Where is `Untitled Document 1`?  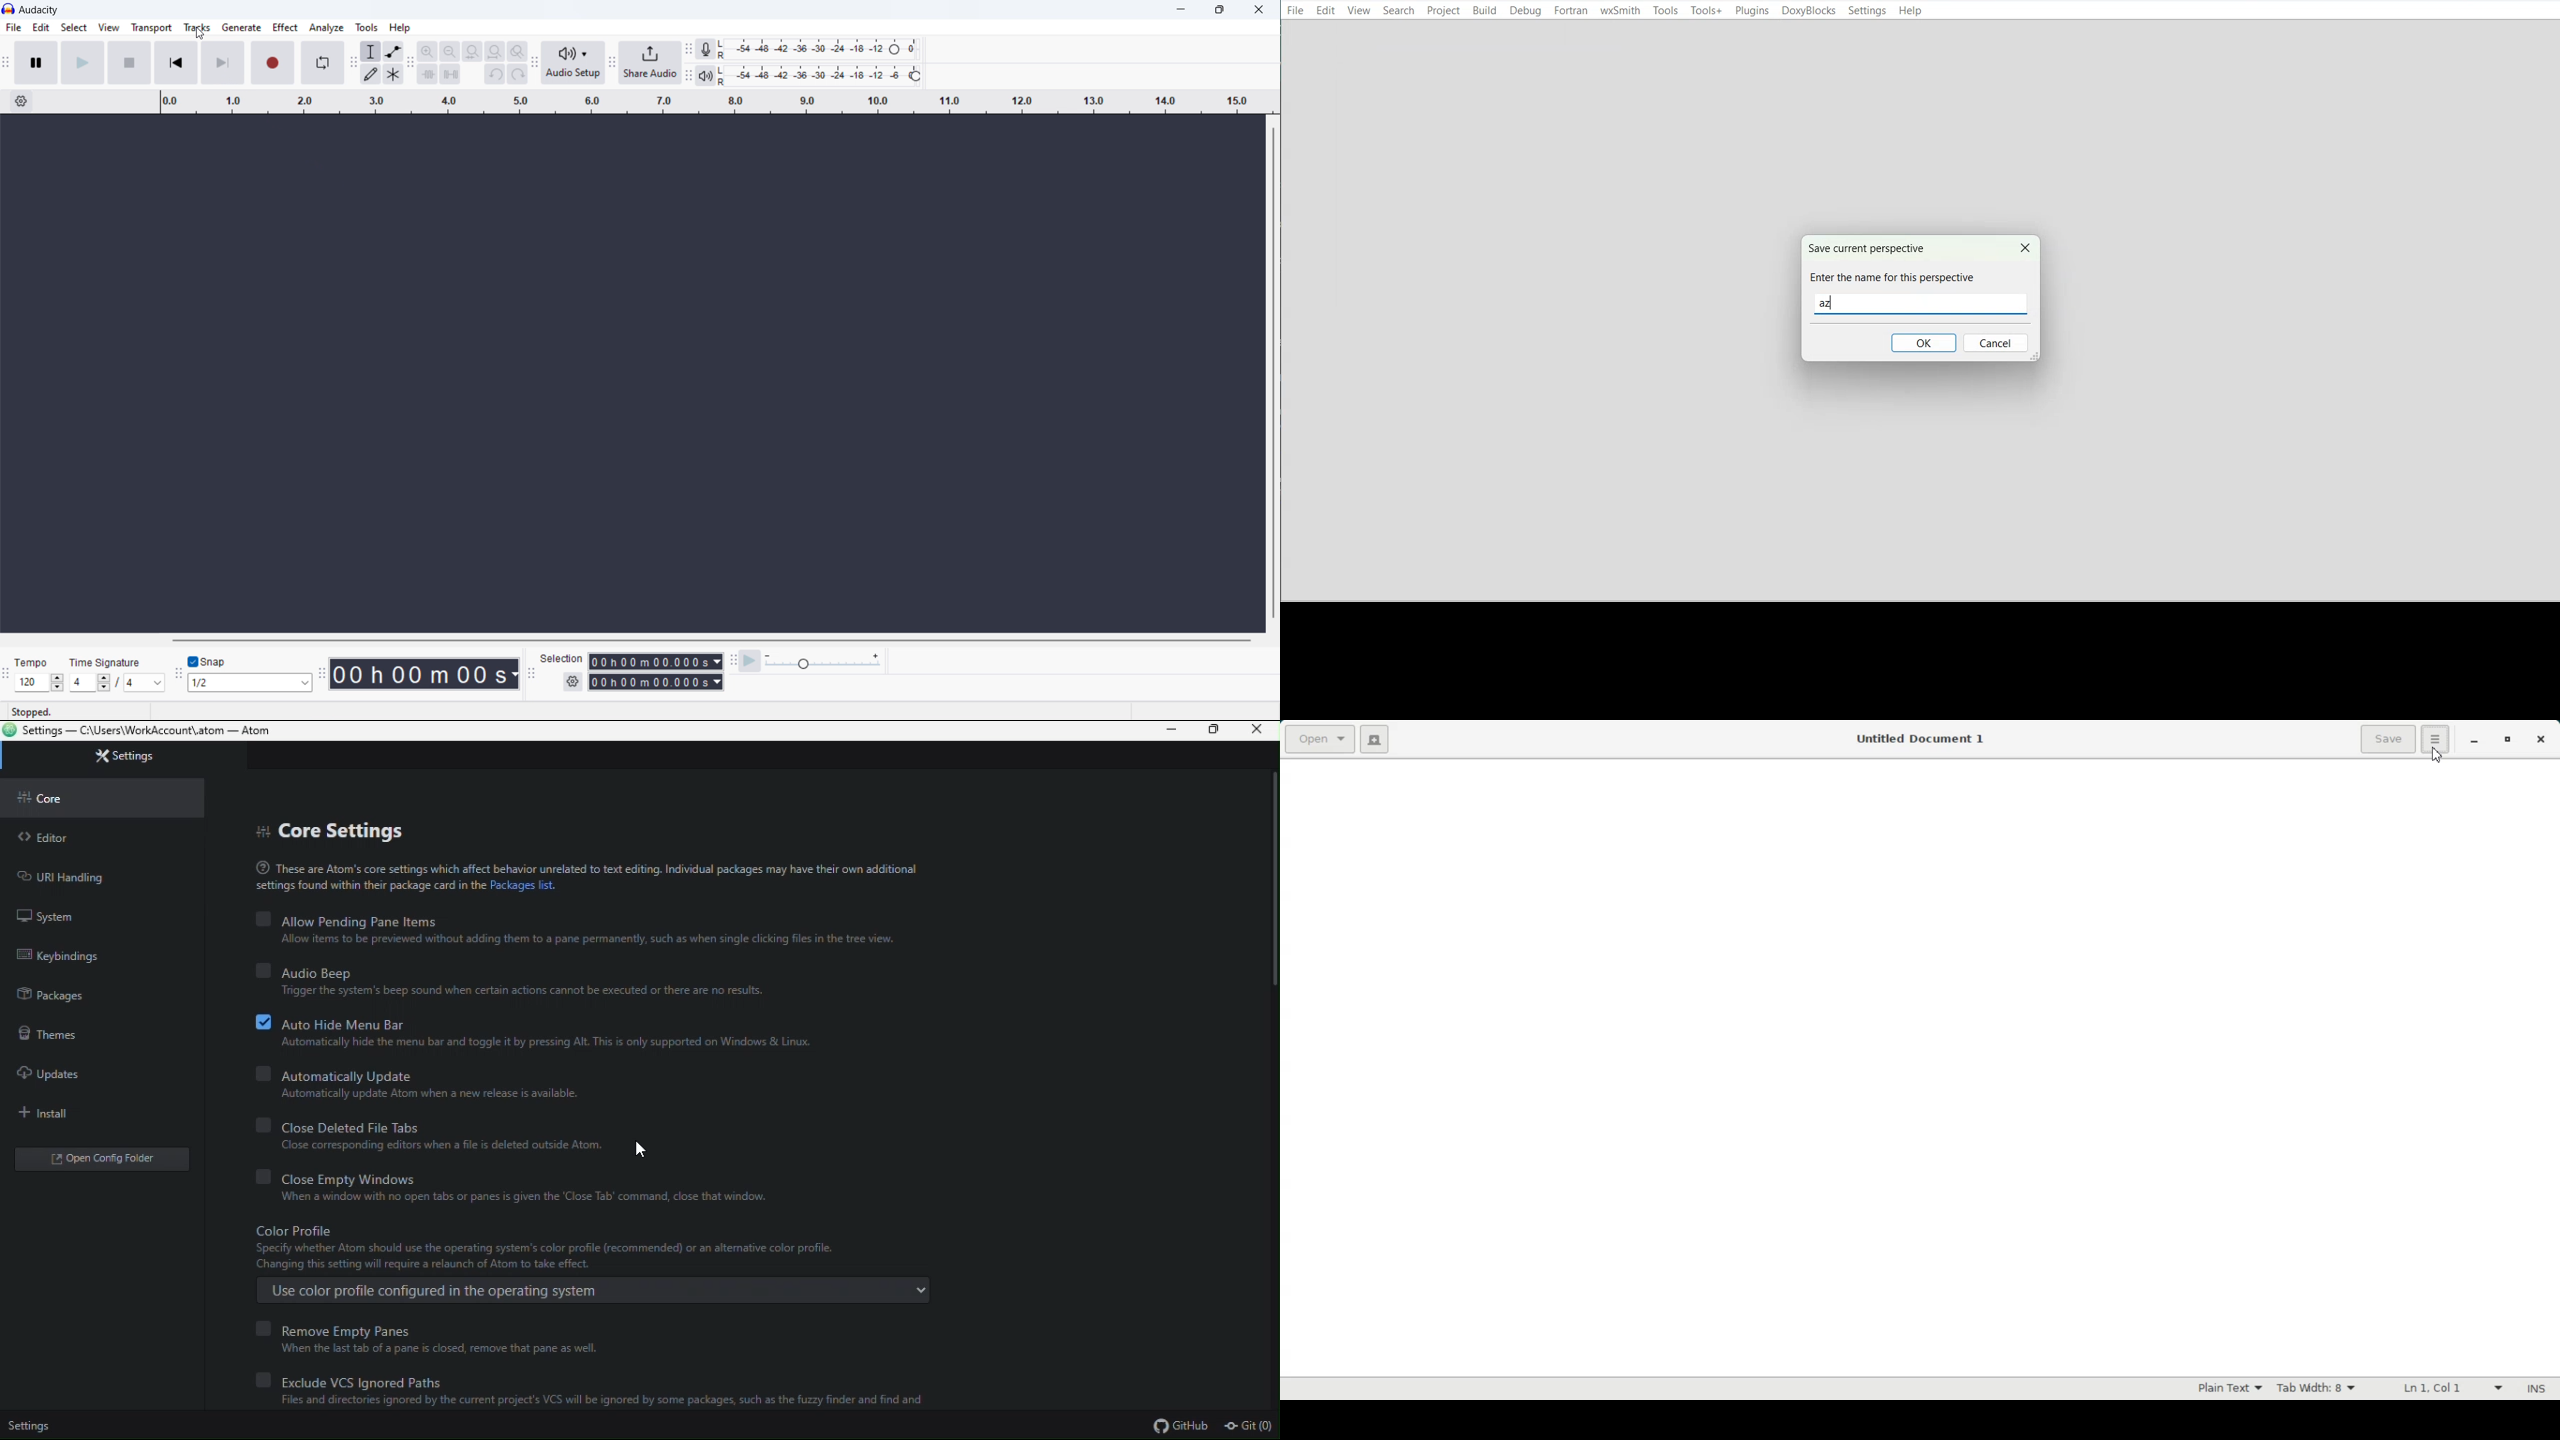 Untitled Document 1 is located at coordinates (1917, 739).